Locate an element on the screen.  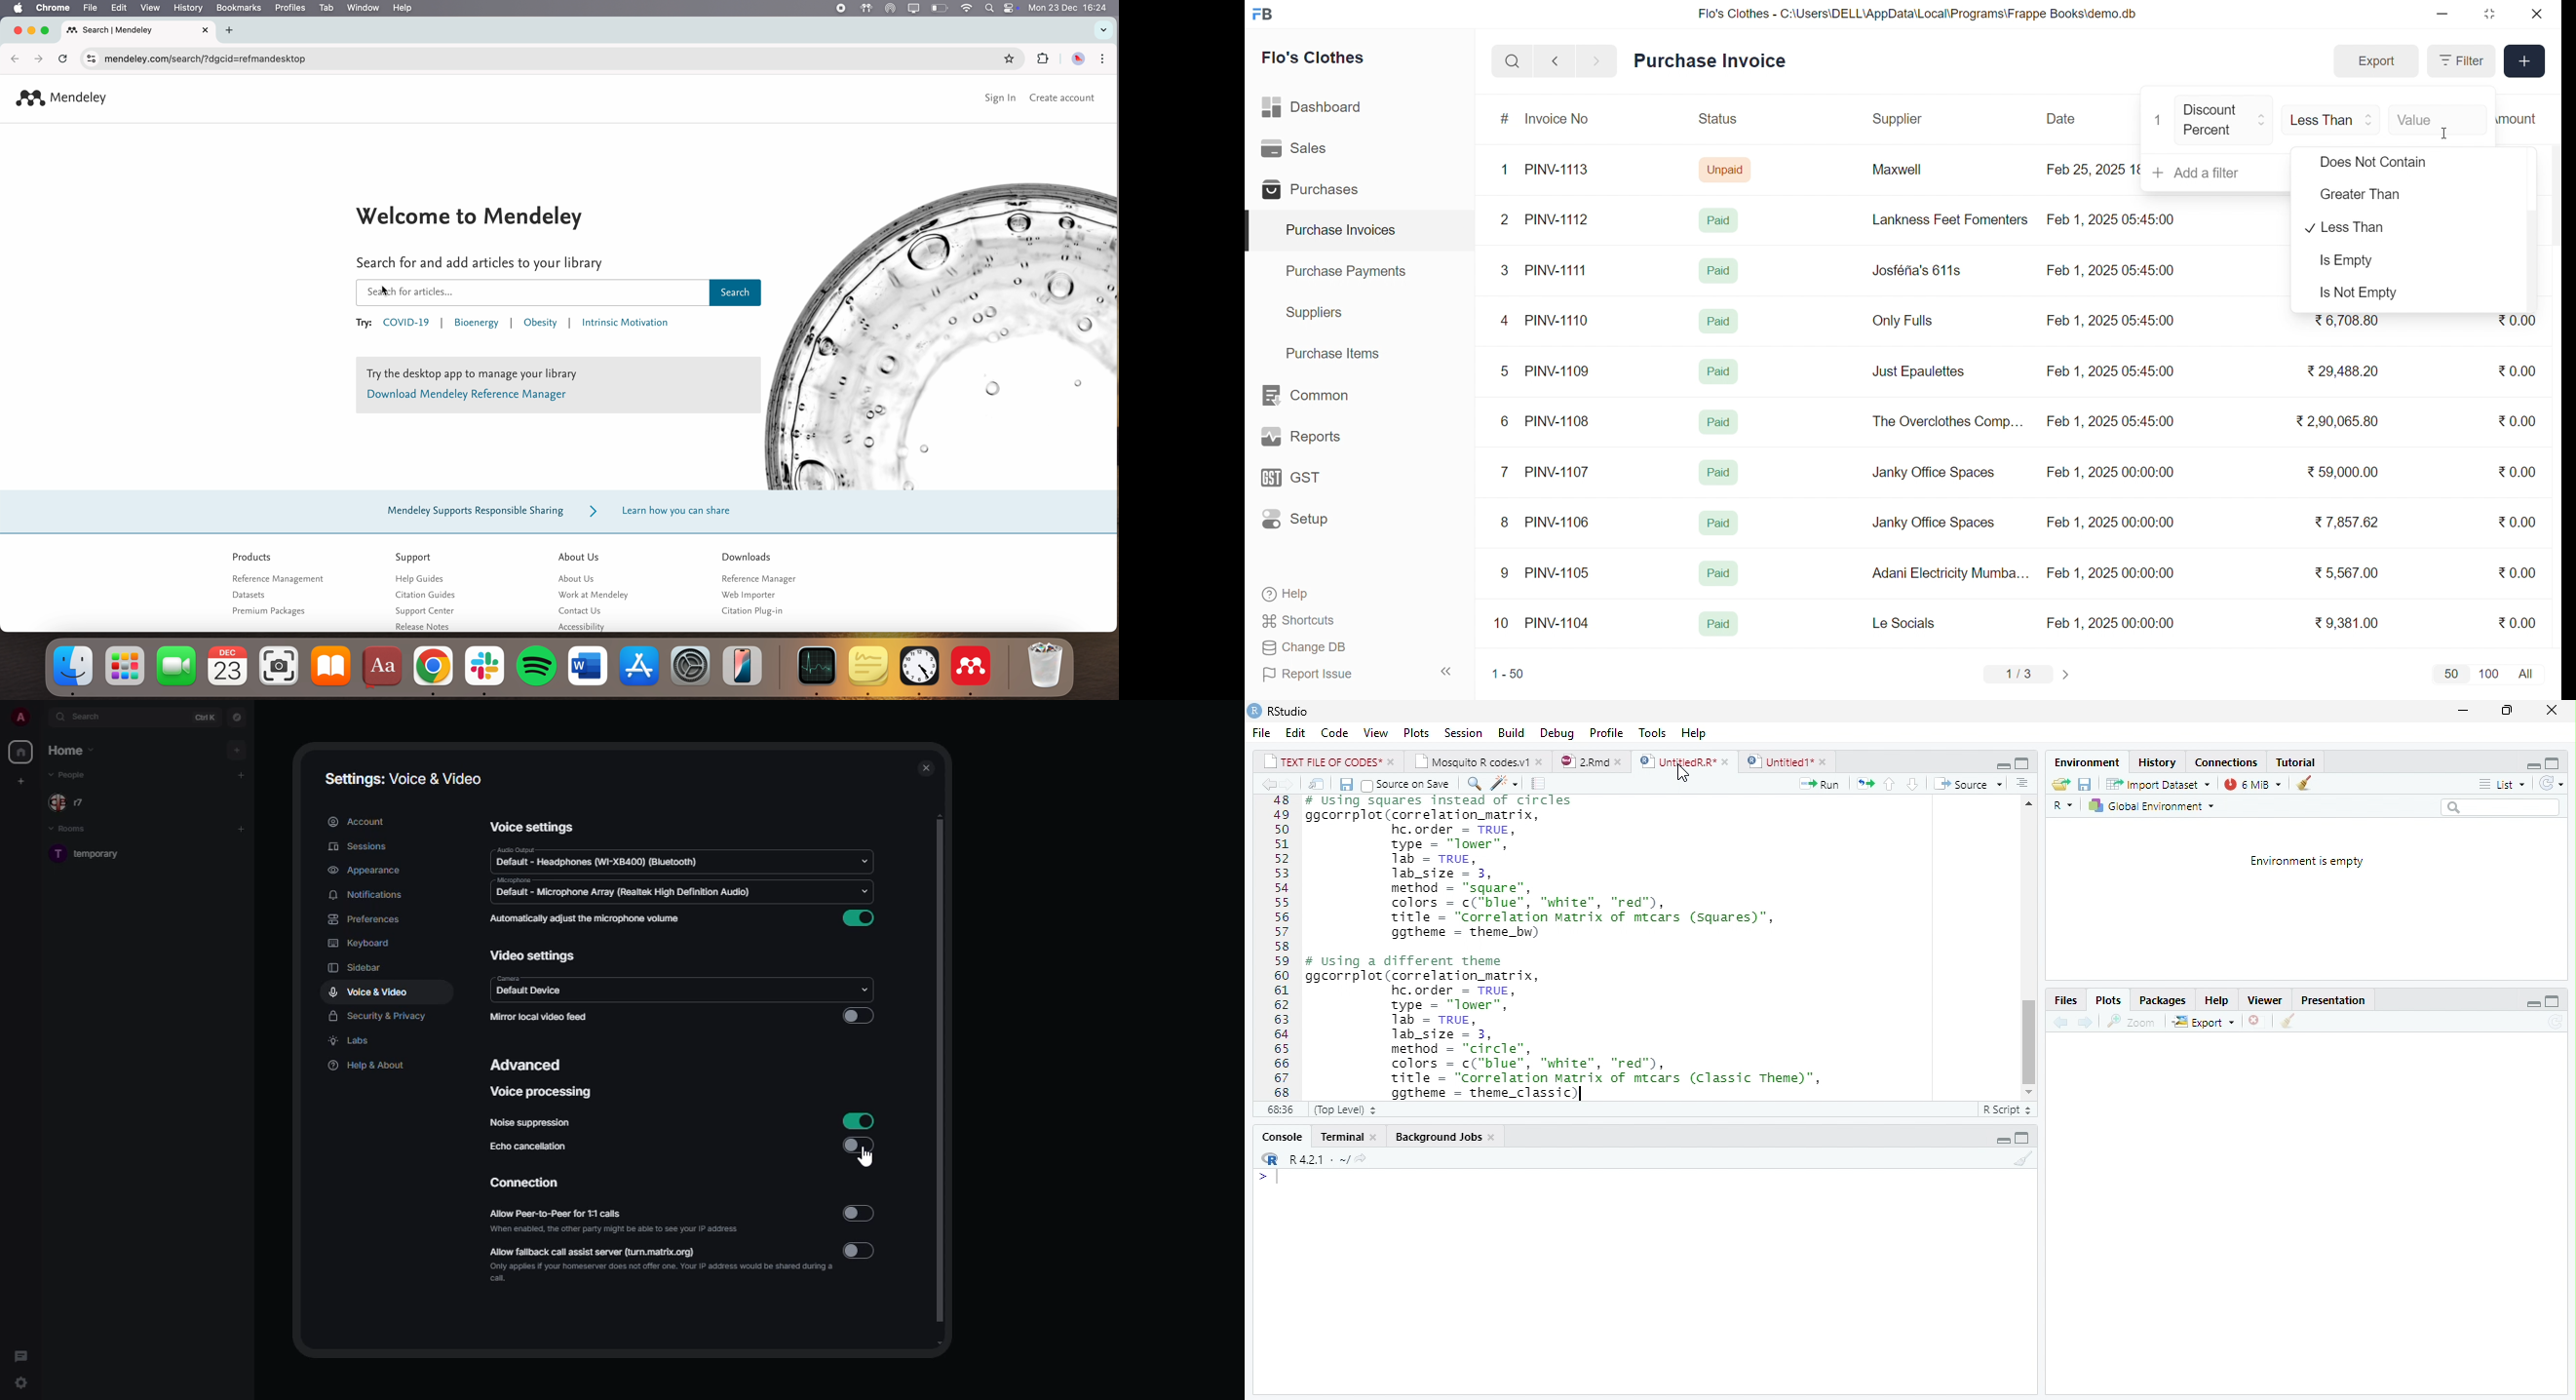
Export is located at coordinates (2376, 62).